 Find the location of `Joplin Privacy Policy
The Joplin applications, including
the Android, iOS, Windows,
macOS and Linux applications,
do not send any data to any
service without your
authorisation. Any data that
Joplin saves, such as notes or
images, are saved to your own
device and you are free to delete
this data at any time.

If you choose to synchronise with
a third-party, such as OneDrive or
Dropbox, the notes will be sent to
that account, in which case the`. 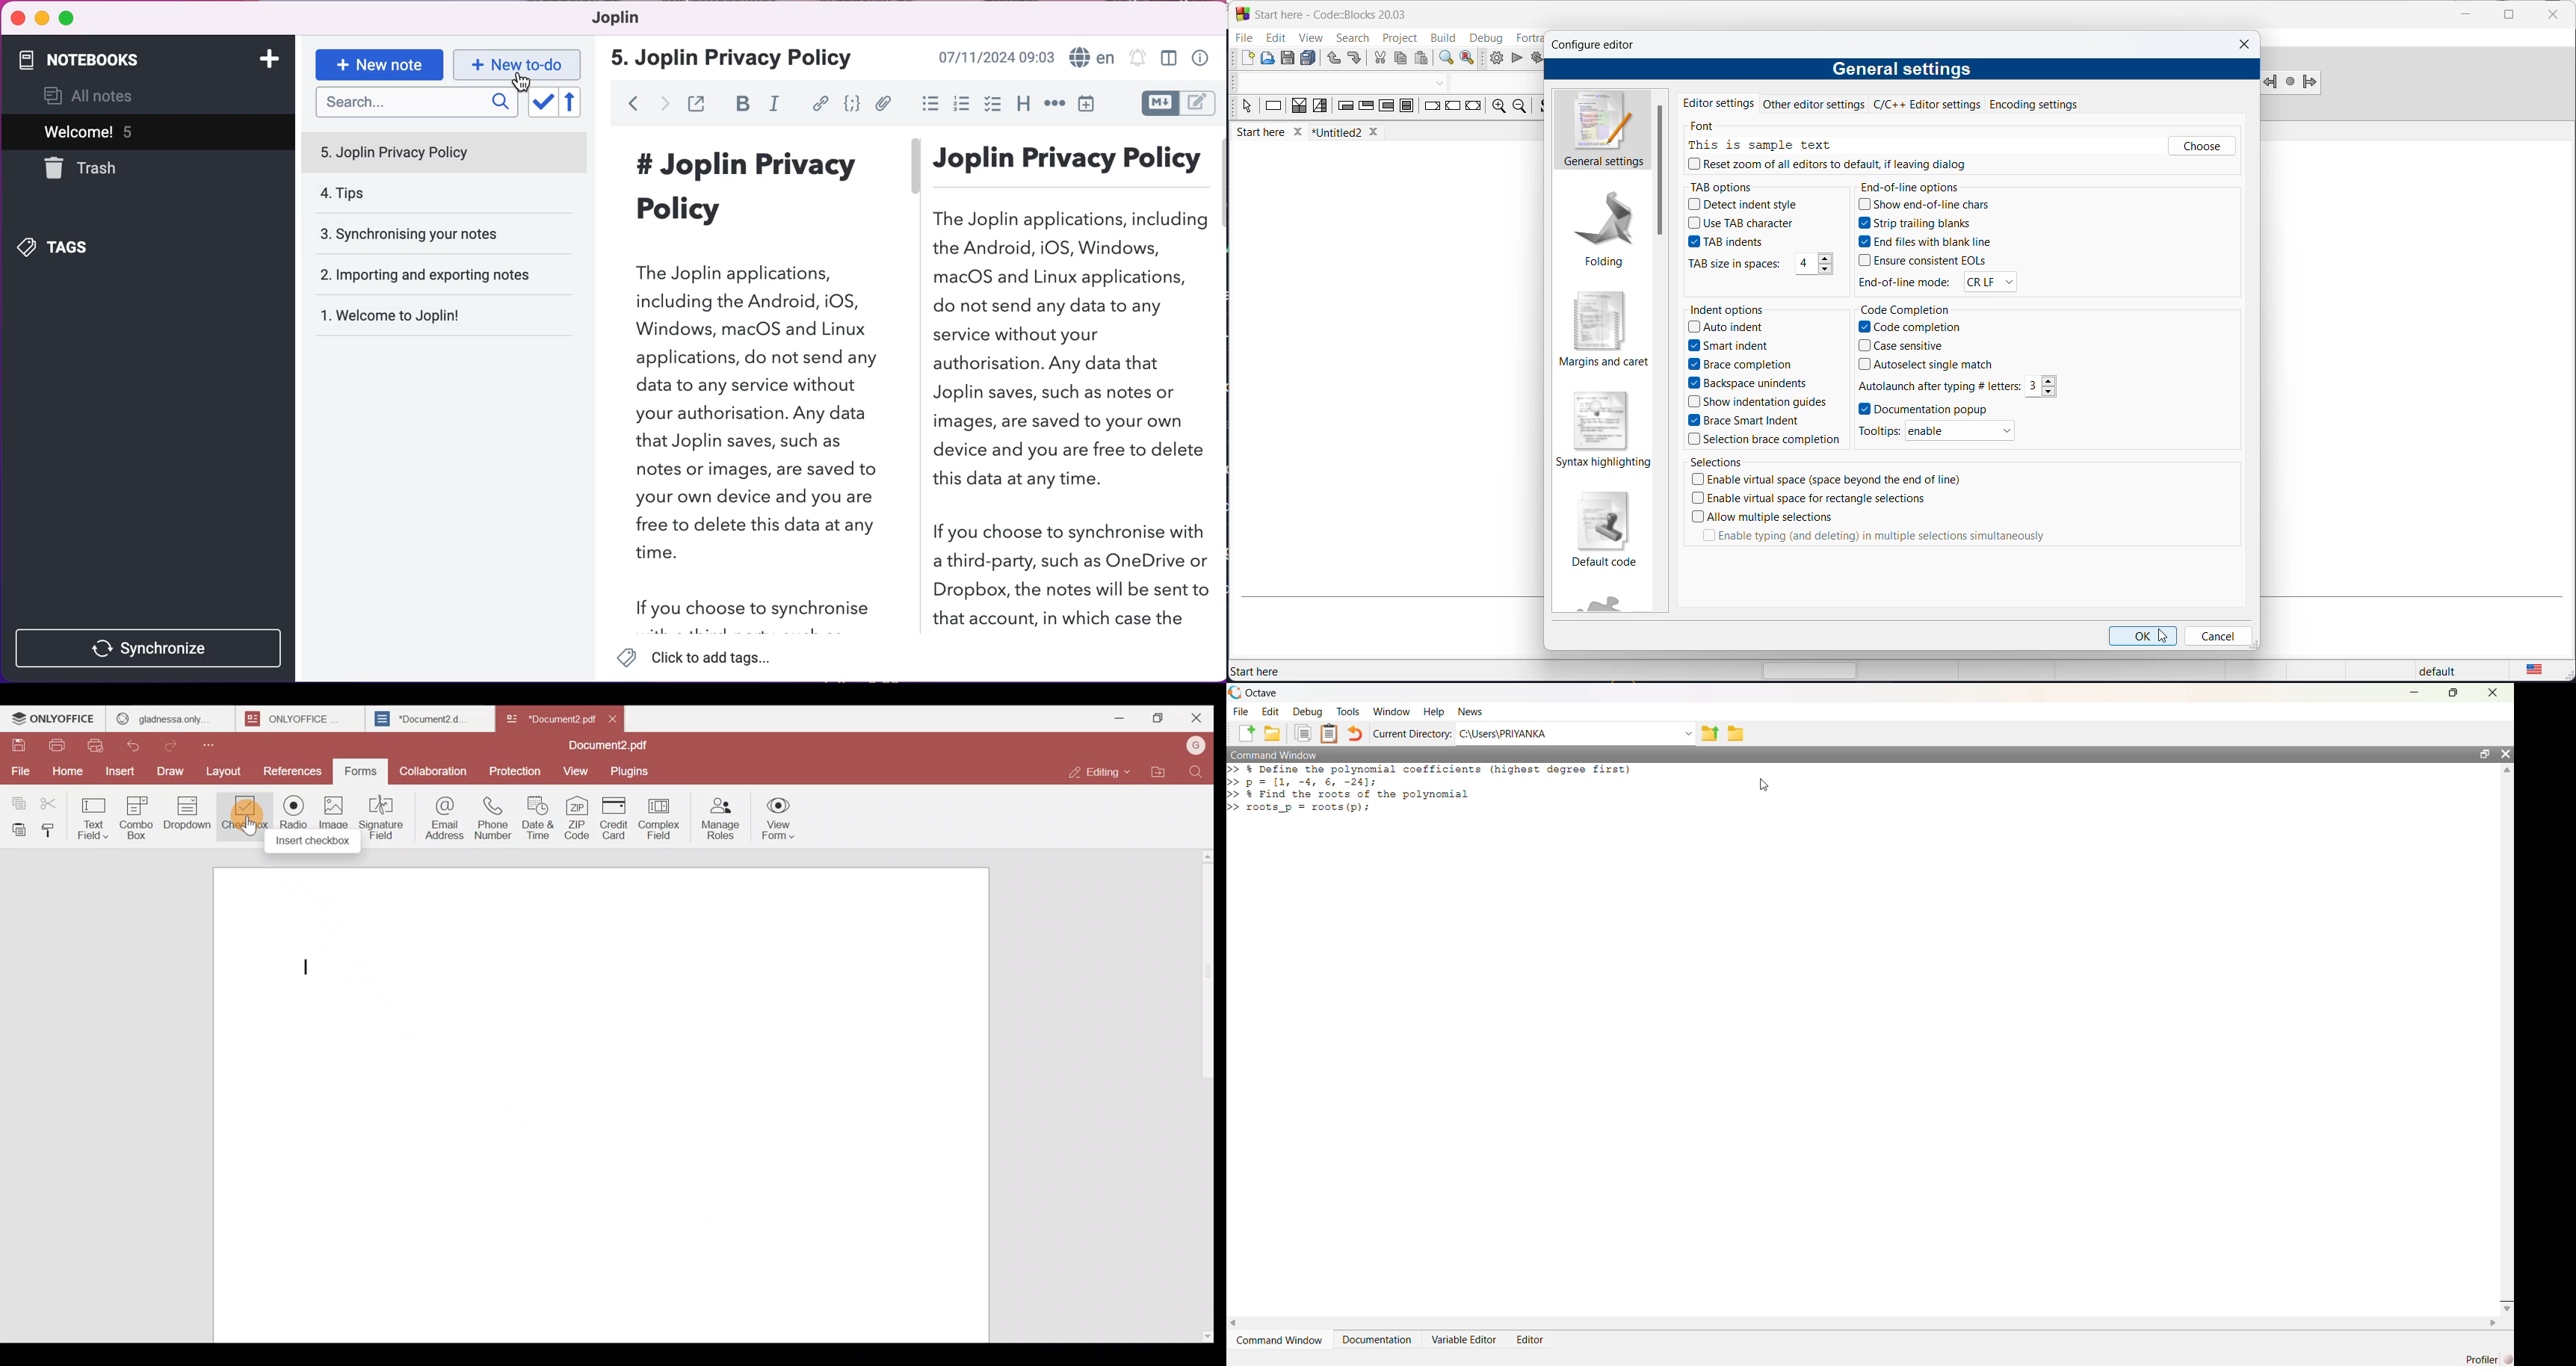

Joplin Privacy Policy
The Joplin applications, including
the Android, iOS, Windows,
macOS and Linux applications,
do not send any data to any
service without your
authorisation. Any data that
Joplin saves, such as notes or
images, are saved to your own
device and you are free to delete
this data at any time.

If you choose to synchronise with
a third-party, such as OneDrive or
Dropbox, the notes will be sent to
that account, in which case the is located at coordinates (1072, 388).